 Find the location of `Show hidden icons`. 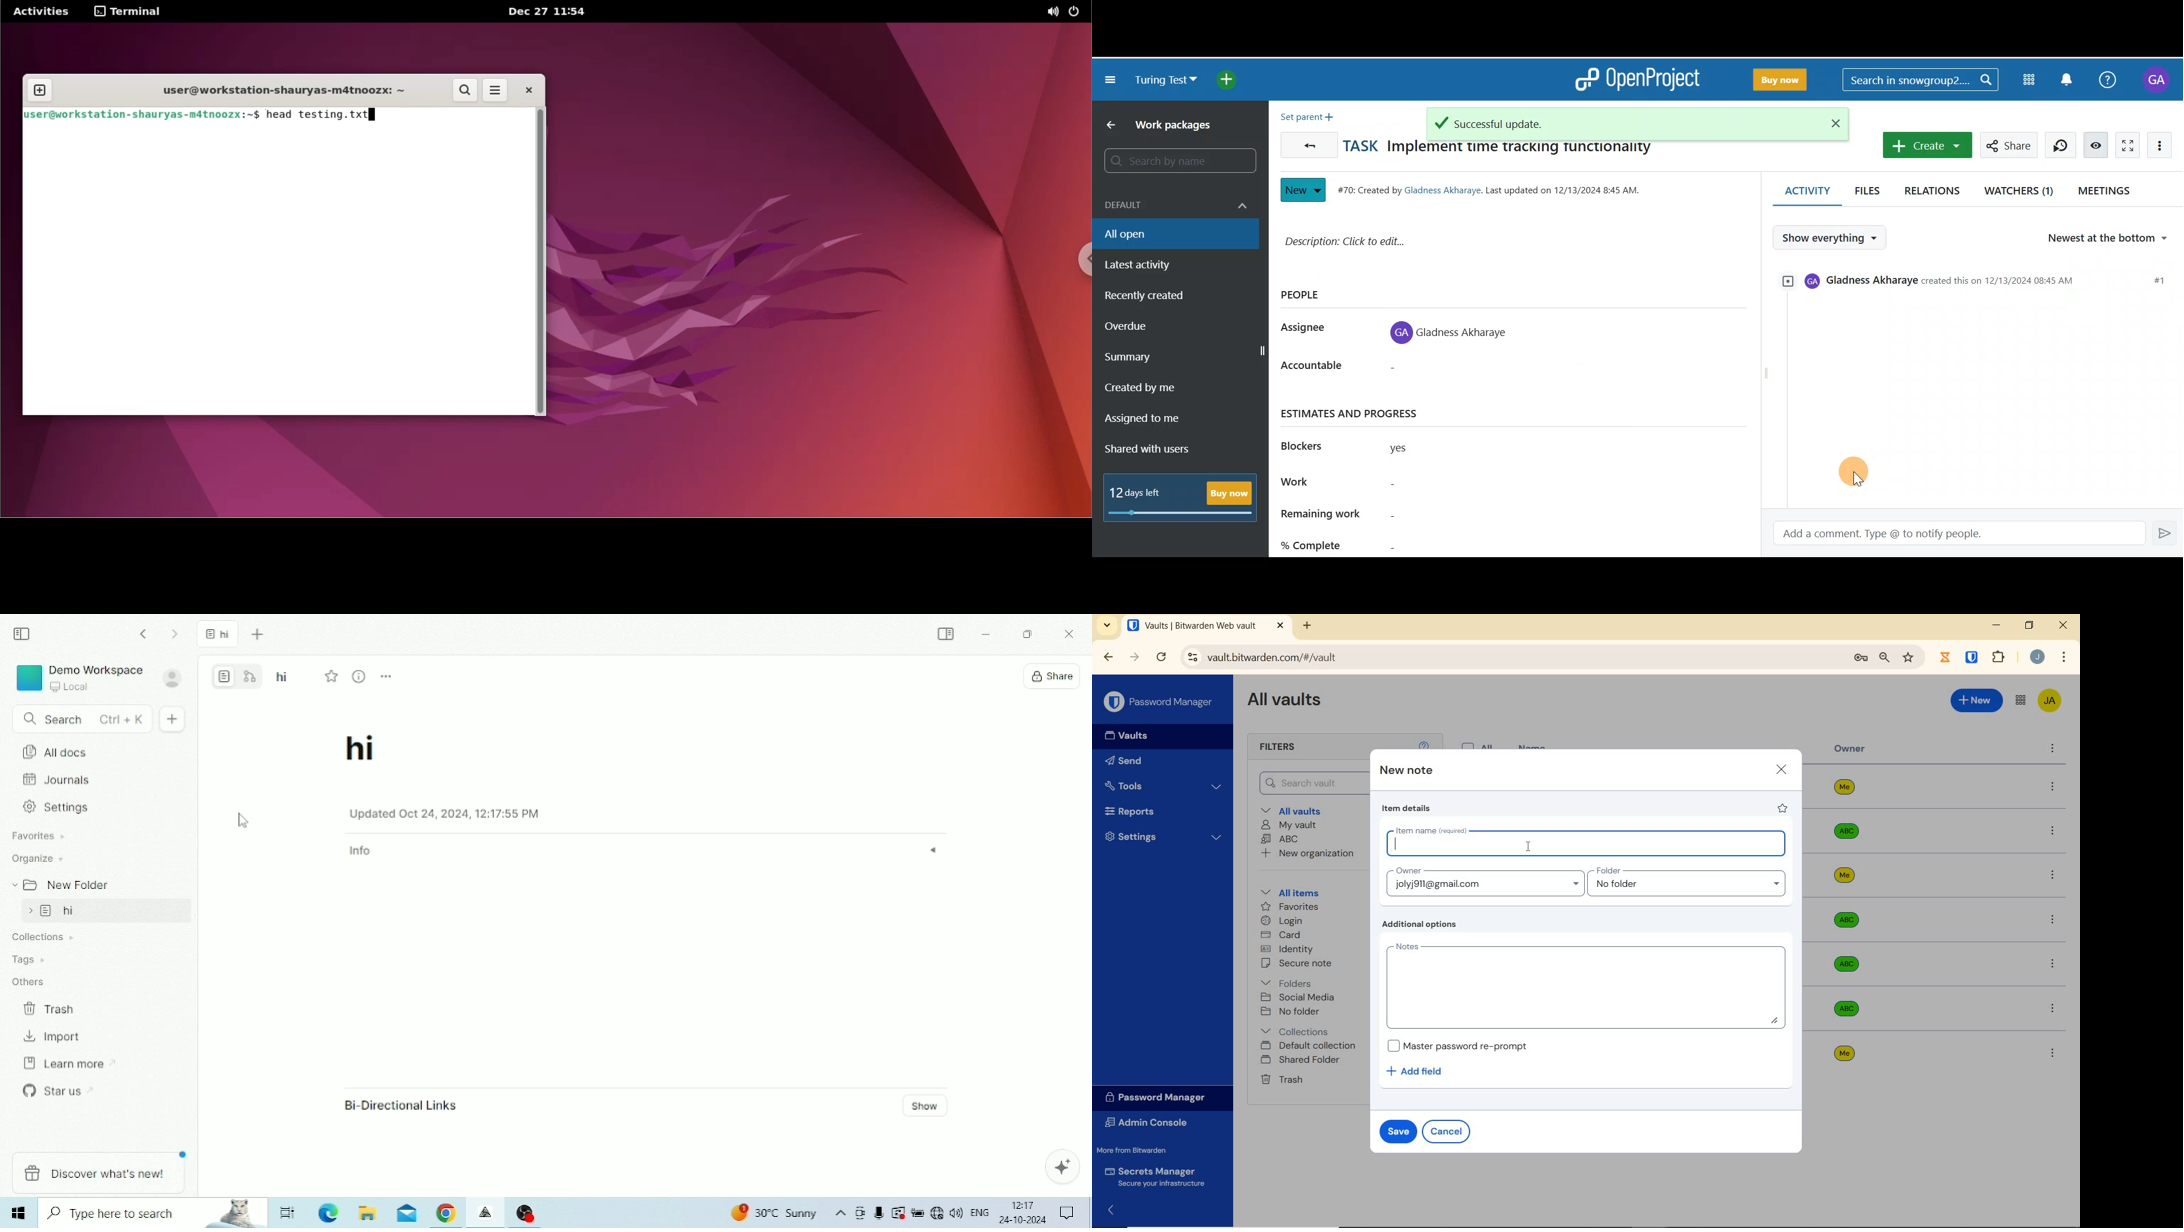

Show hidden icons is located at coordinates (841, 1214).